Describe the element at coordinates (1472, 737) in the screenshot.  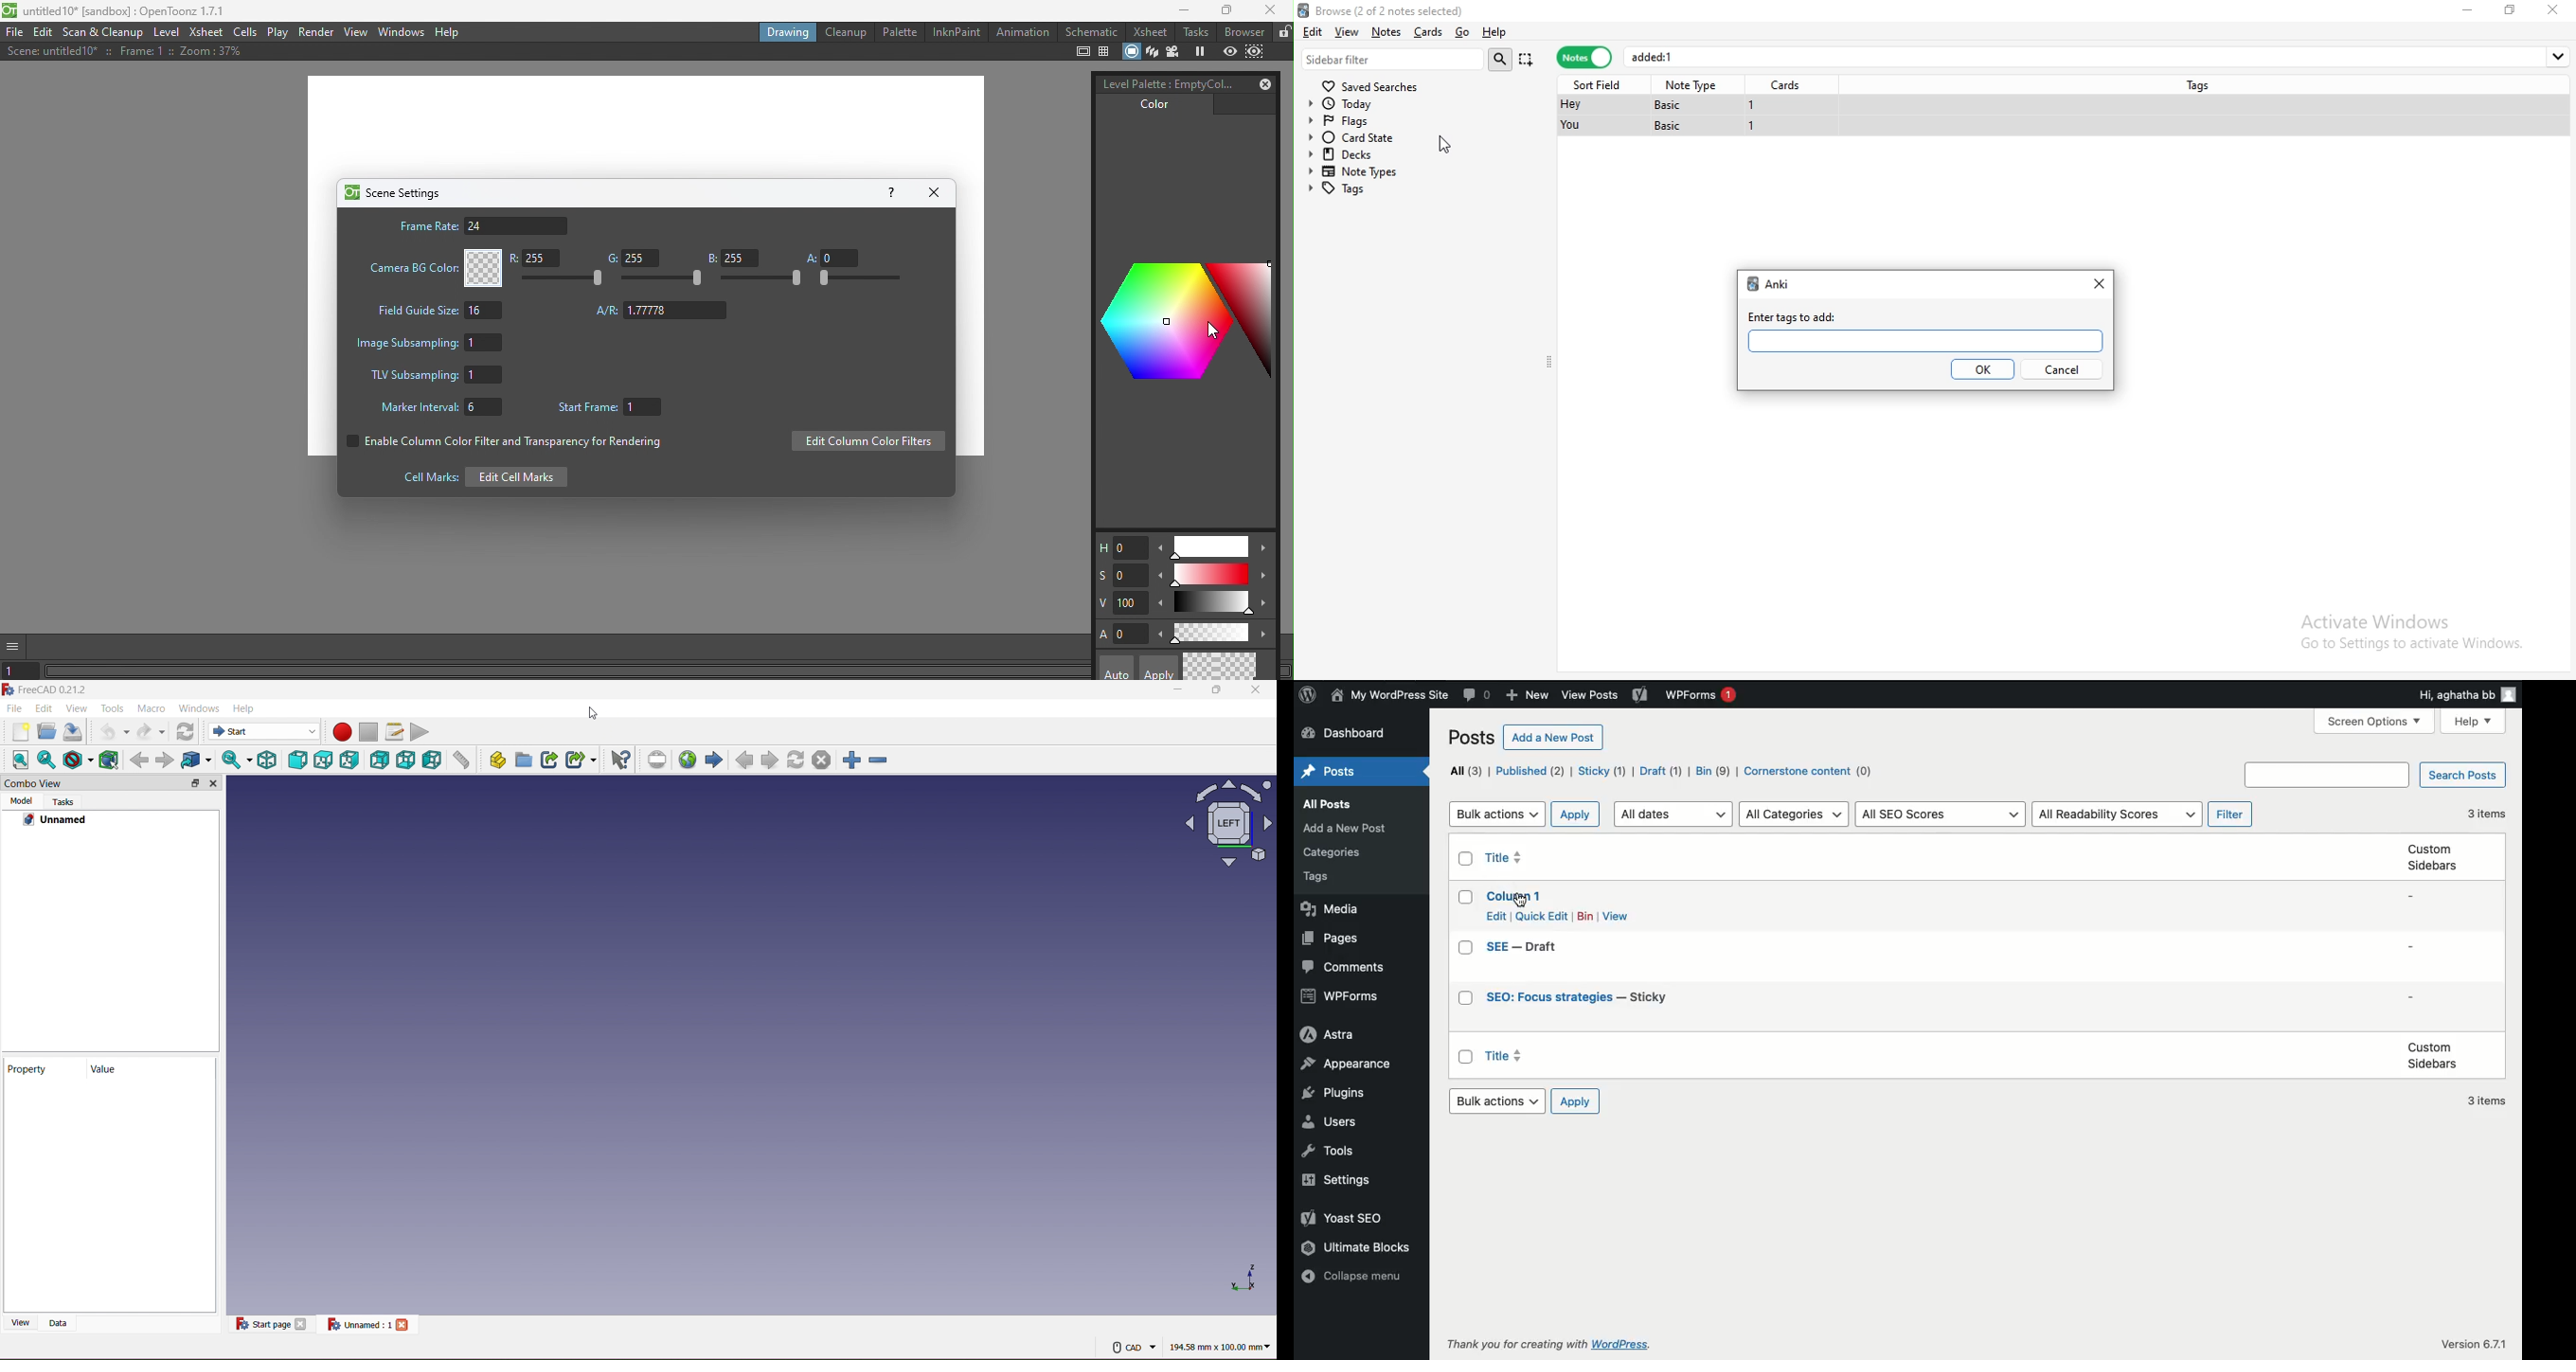
I see `Posts` at that location.